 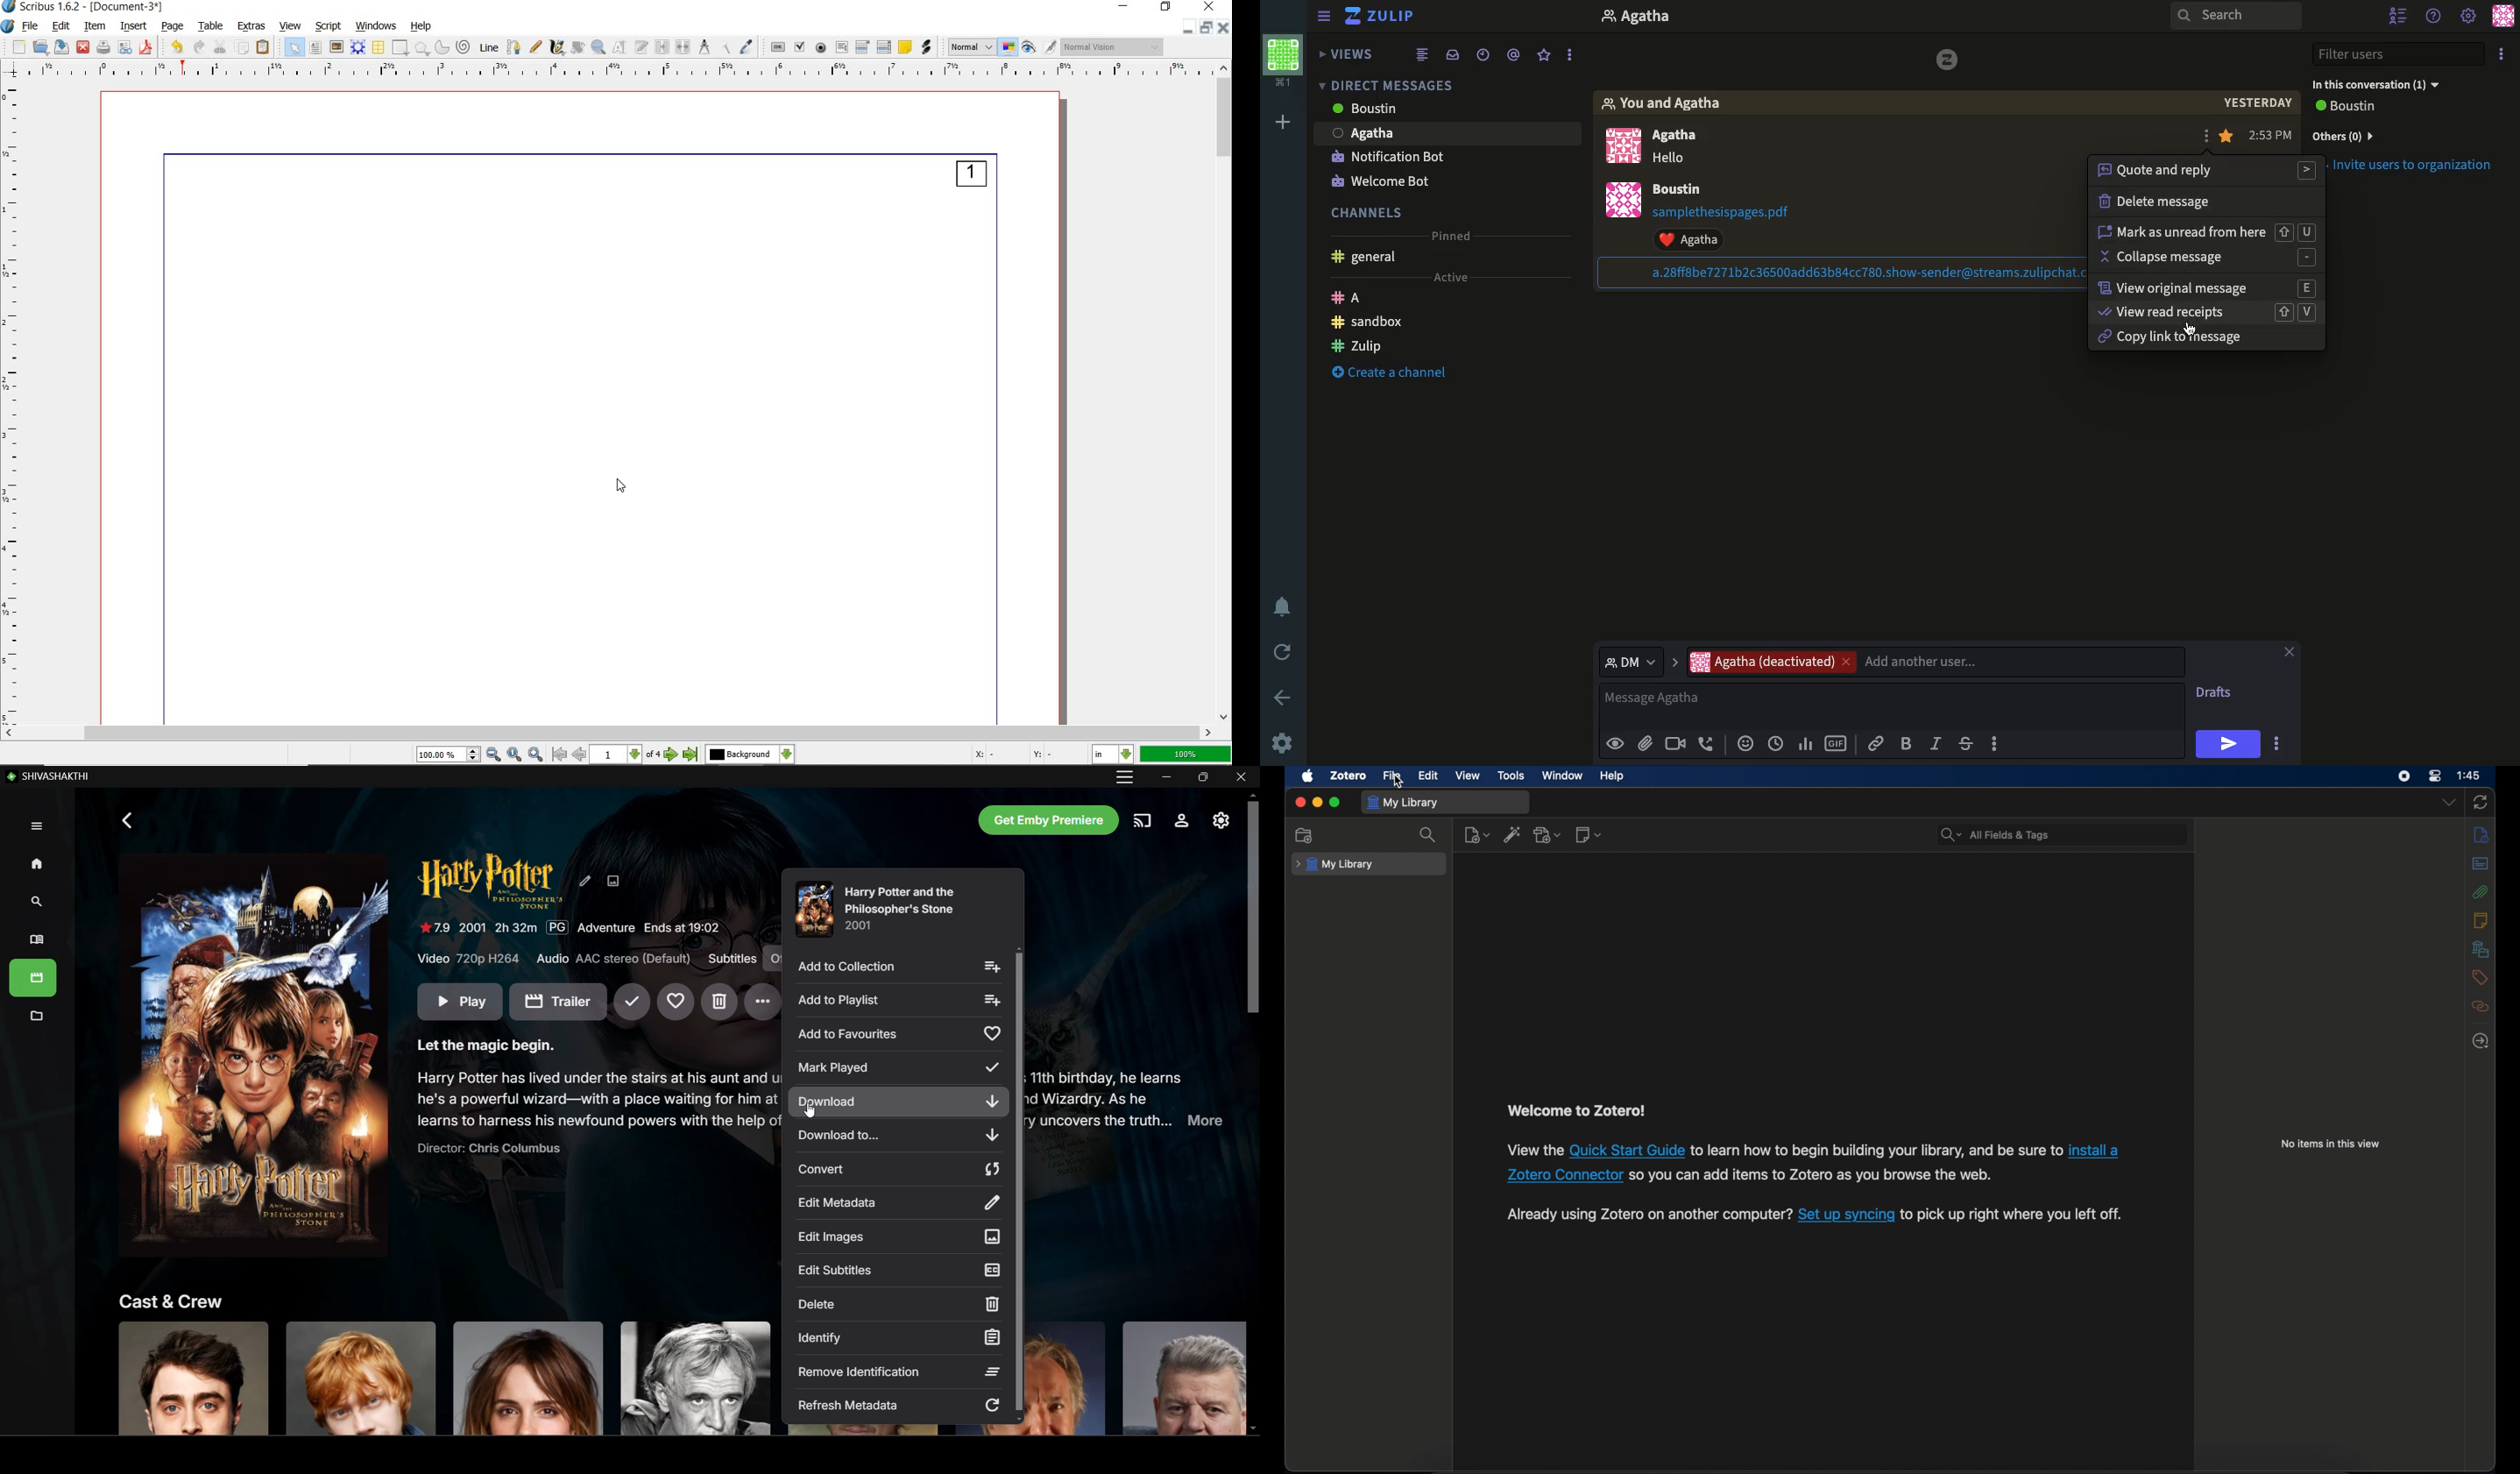 What do you see at coordinates (1612, 776) in the screenshot?
I see `help` at bounding box center [1612, 776].